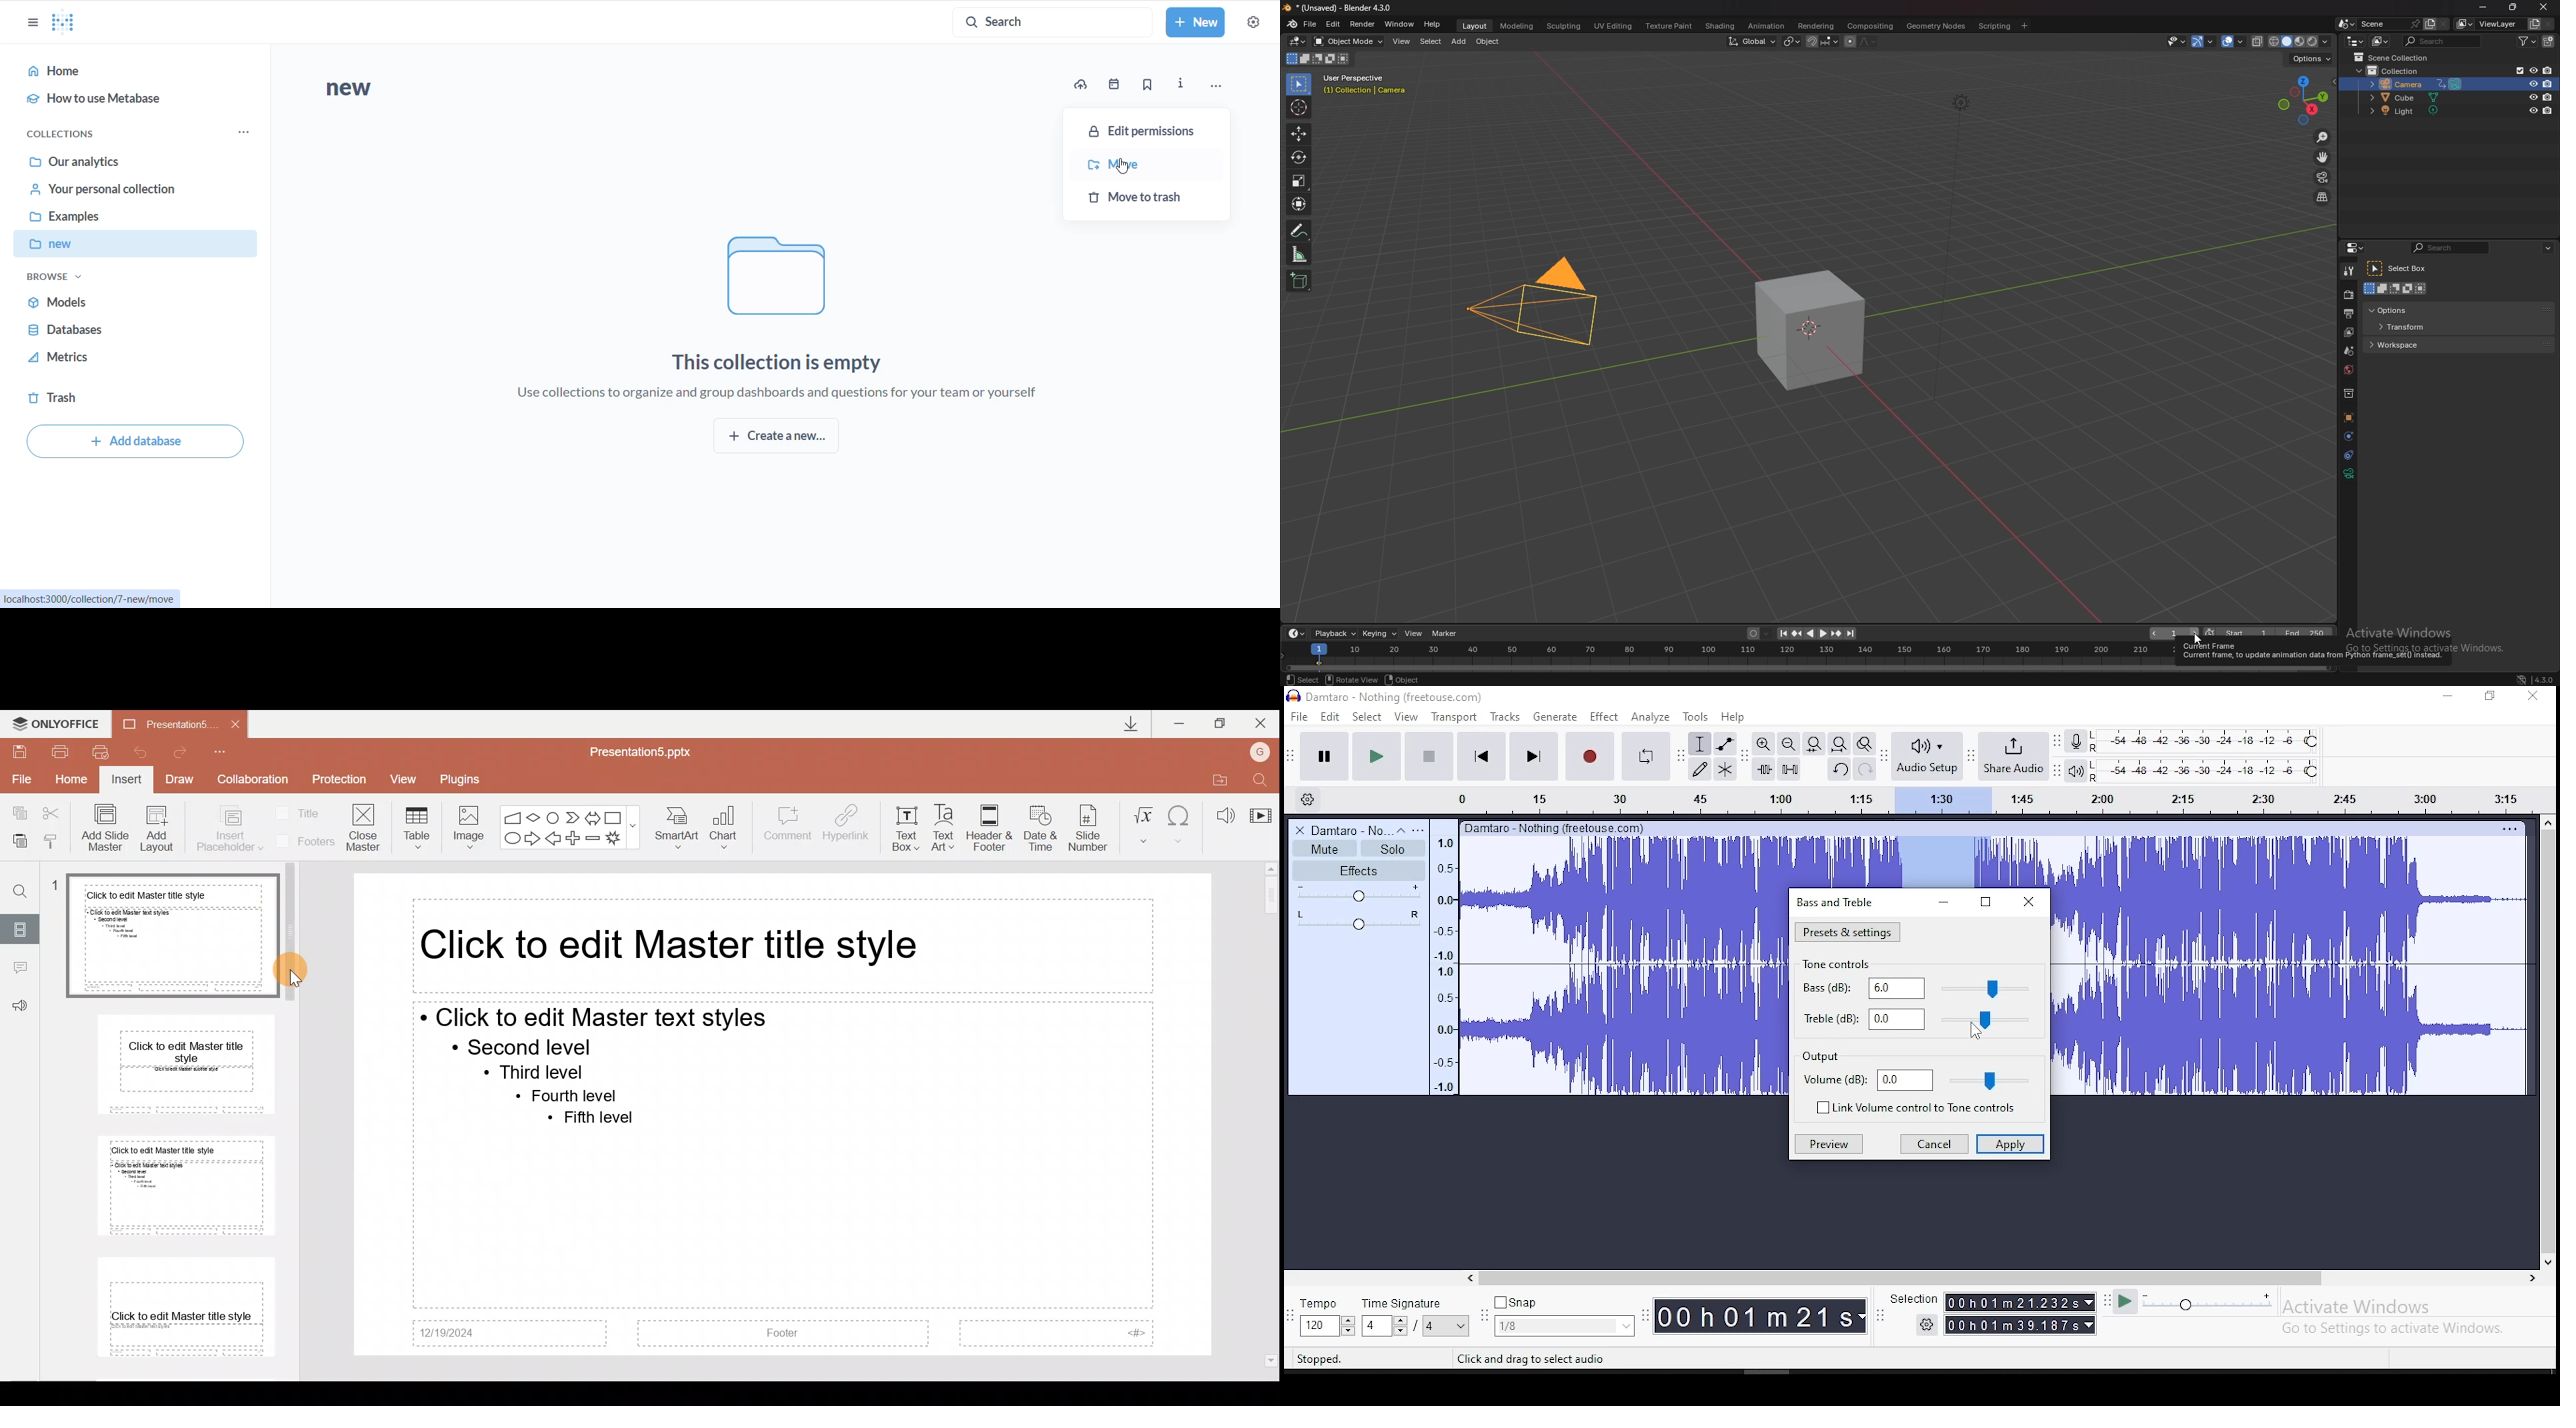 This screenshot has height=1428, width=2576. I want to click on more options, so click(1223, 87).